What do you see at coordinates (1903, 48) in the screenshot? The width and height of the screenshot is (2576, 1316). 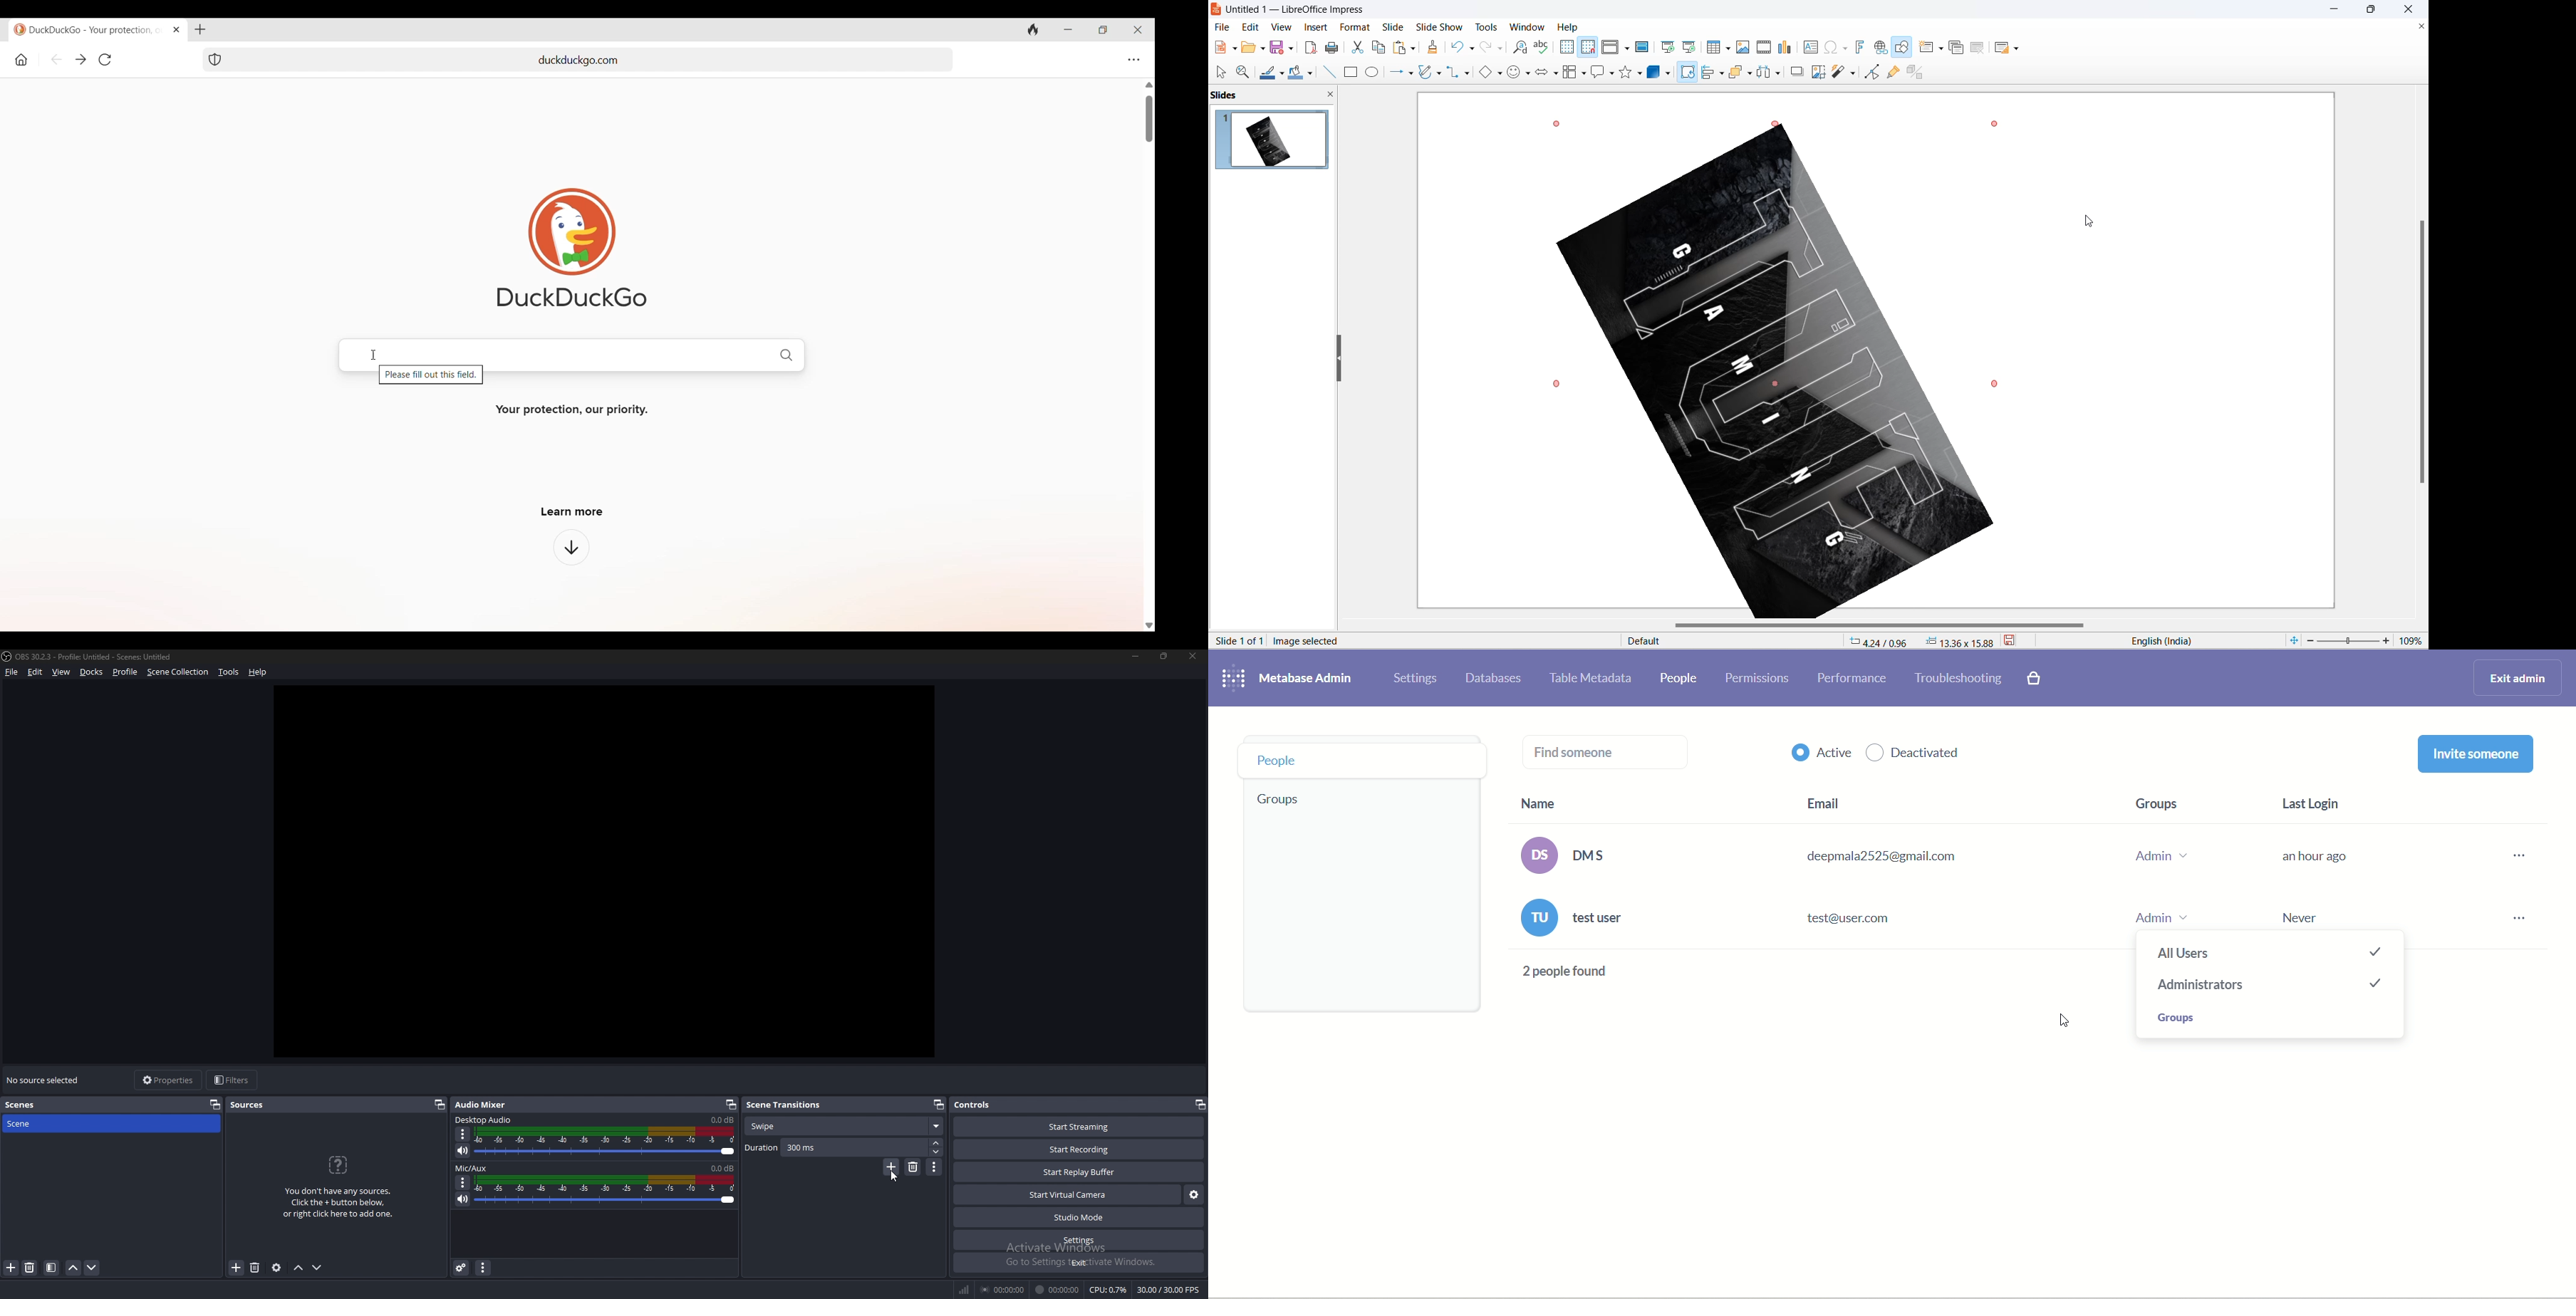 I see `draw shapes ` at bounding box center [1903, 48].